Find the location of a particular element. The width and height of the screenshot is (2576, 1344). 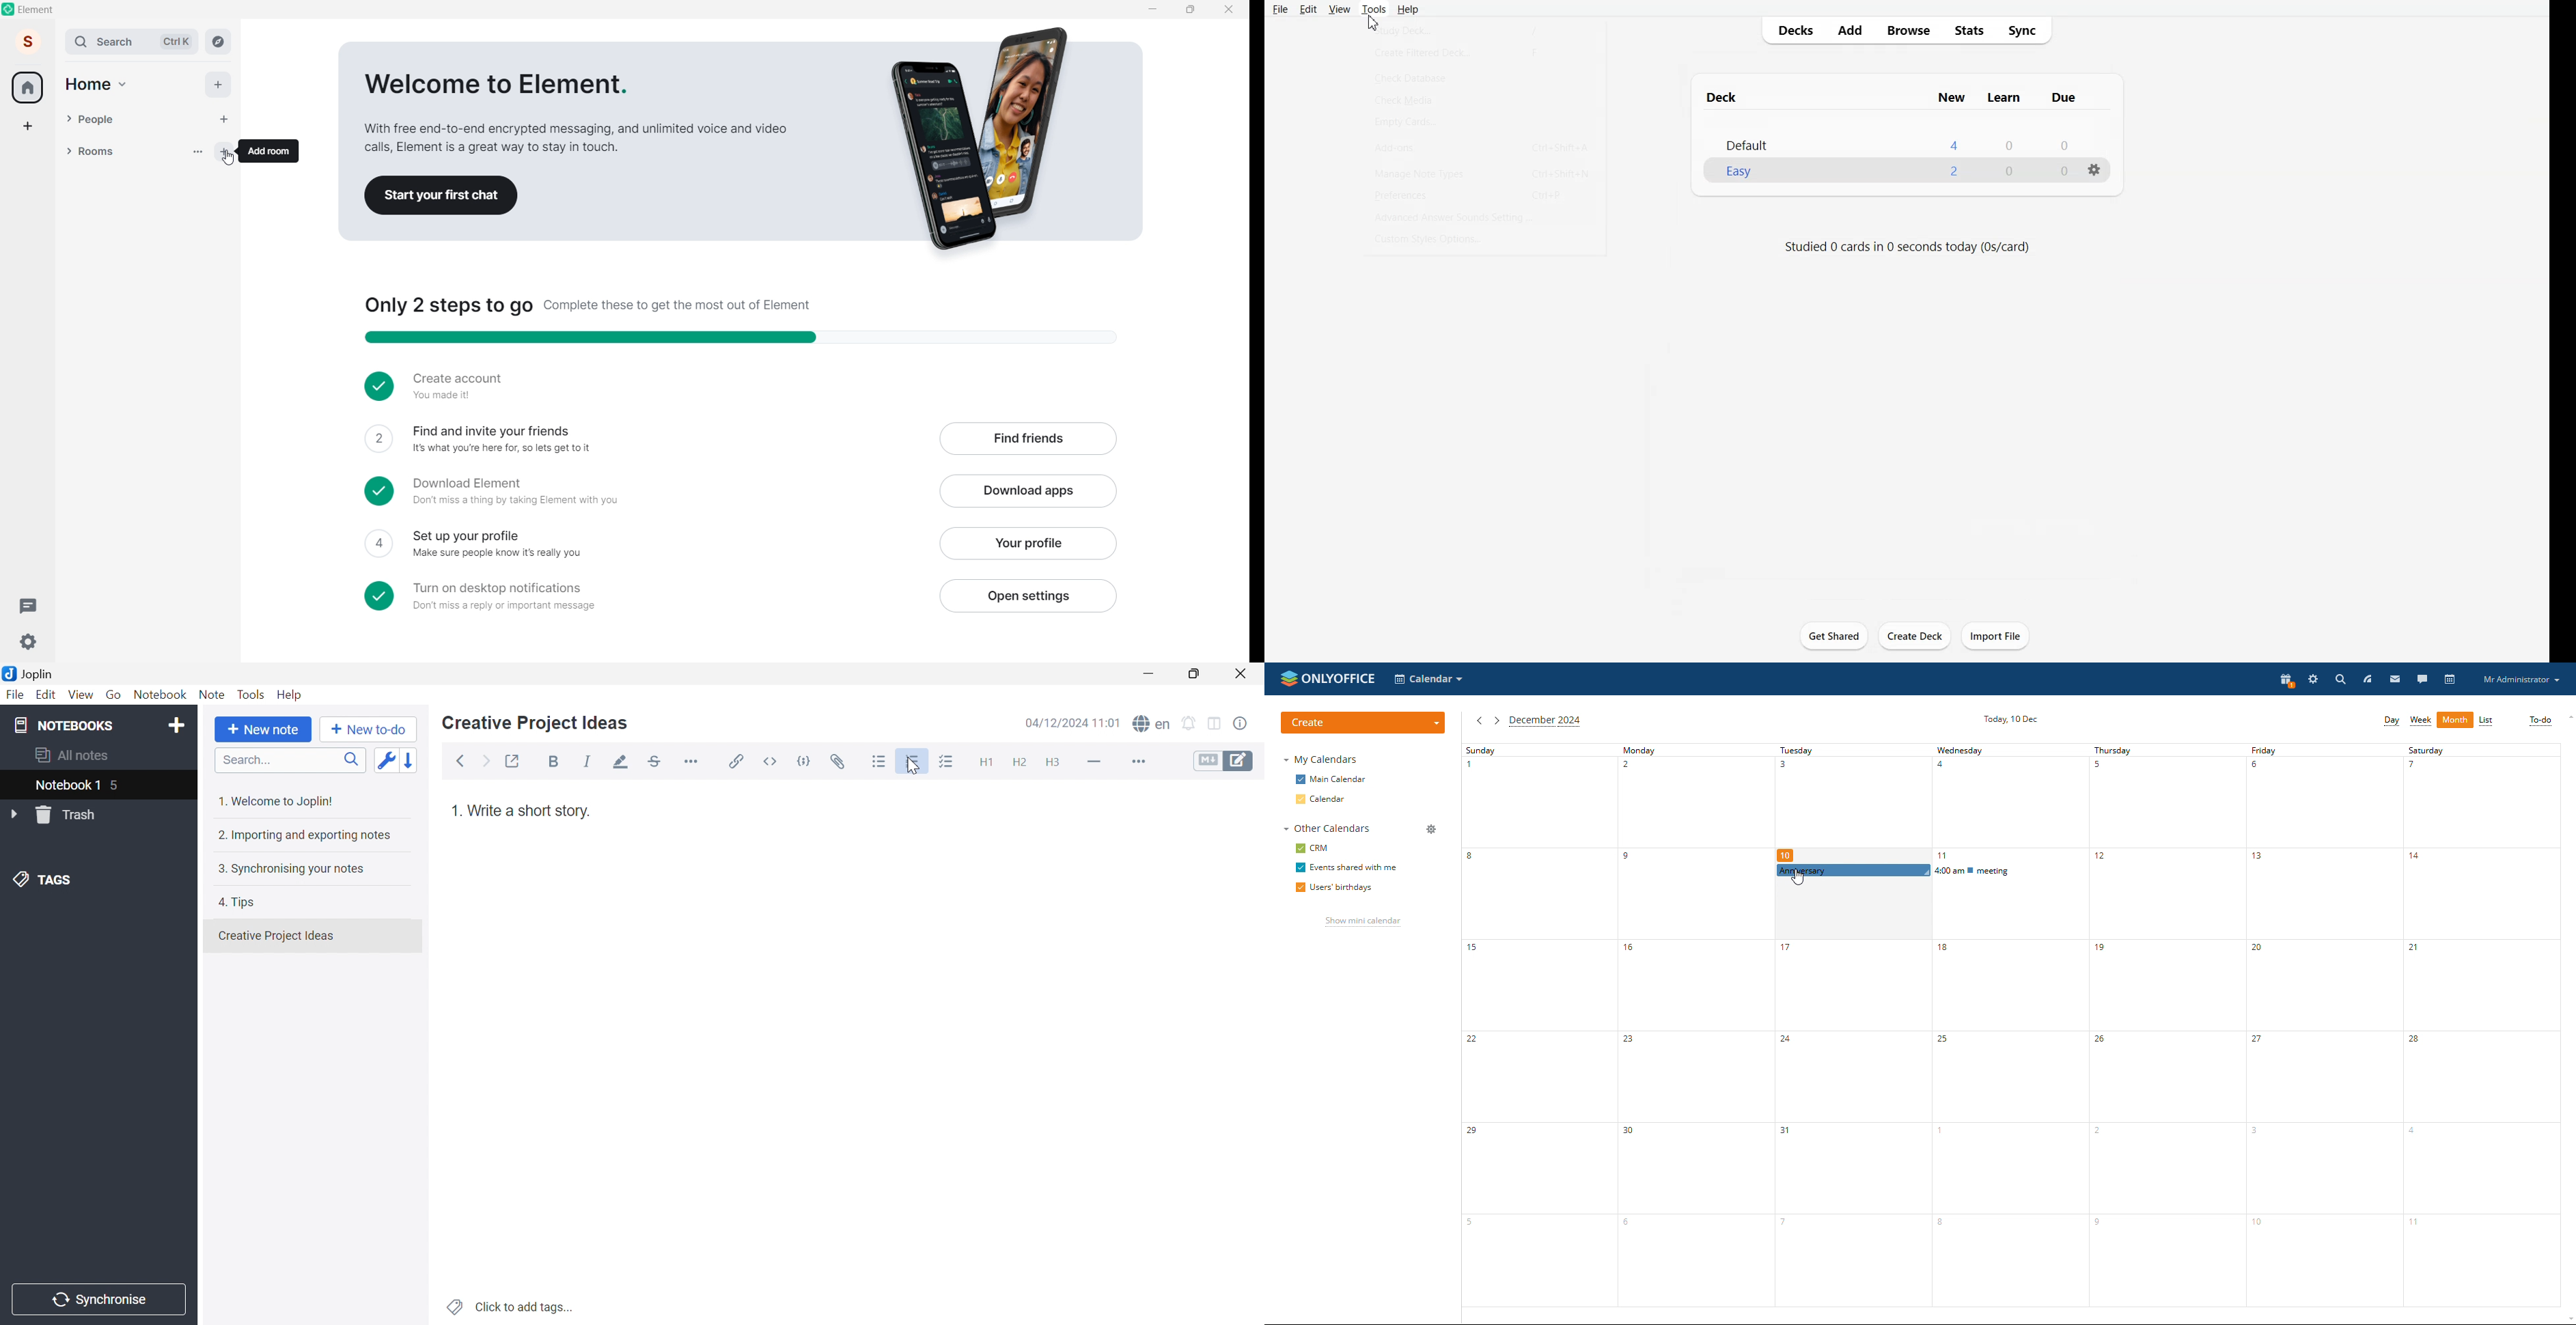

Help is located at coordinates (1409, 9).